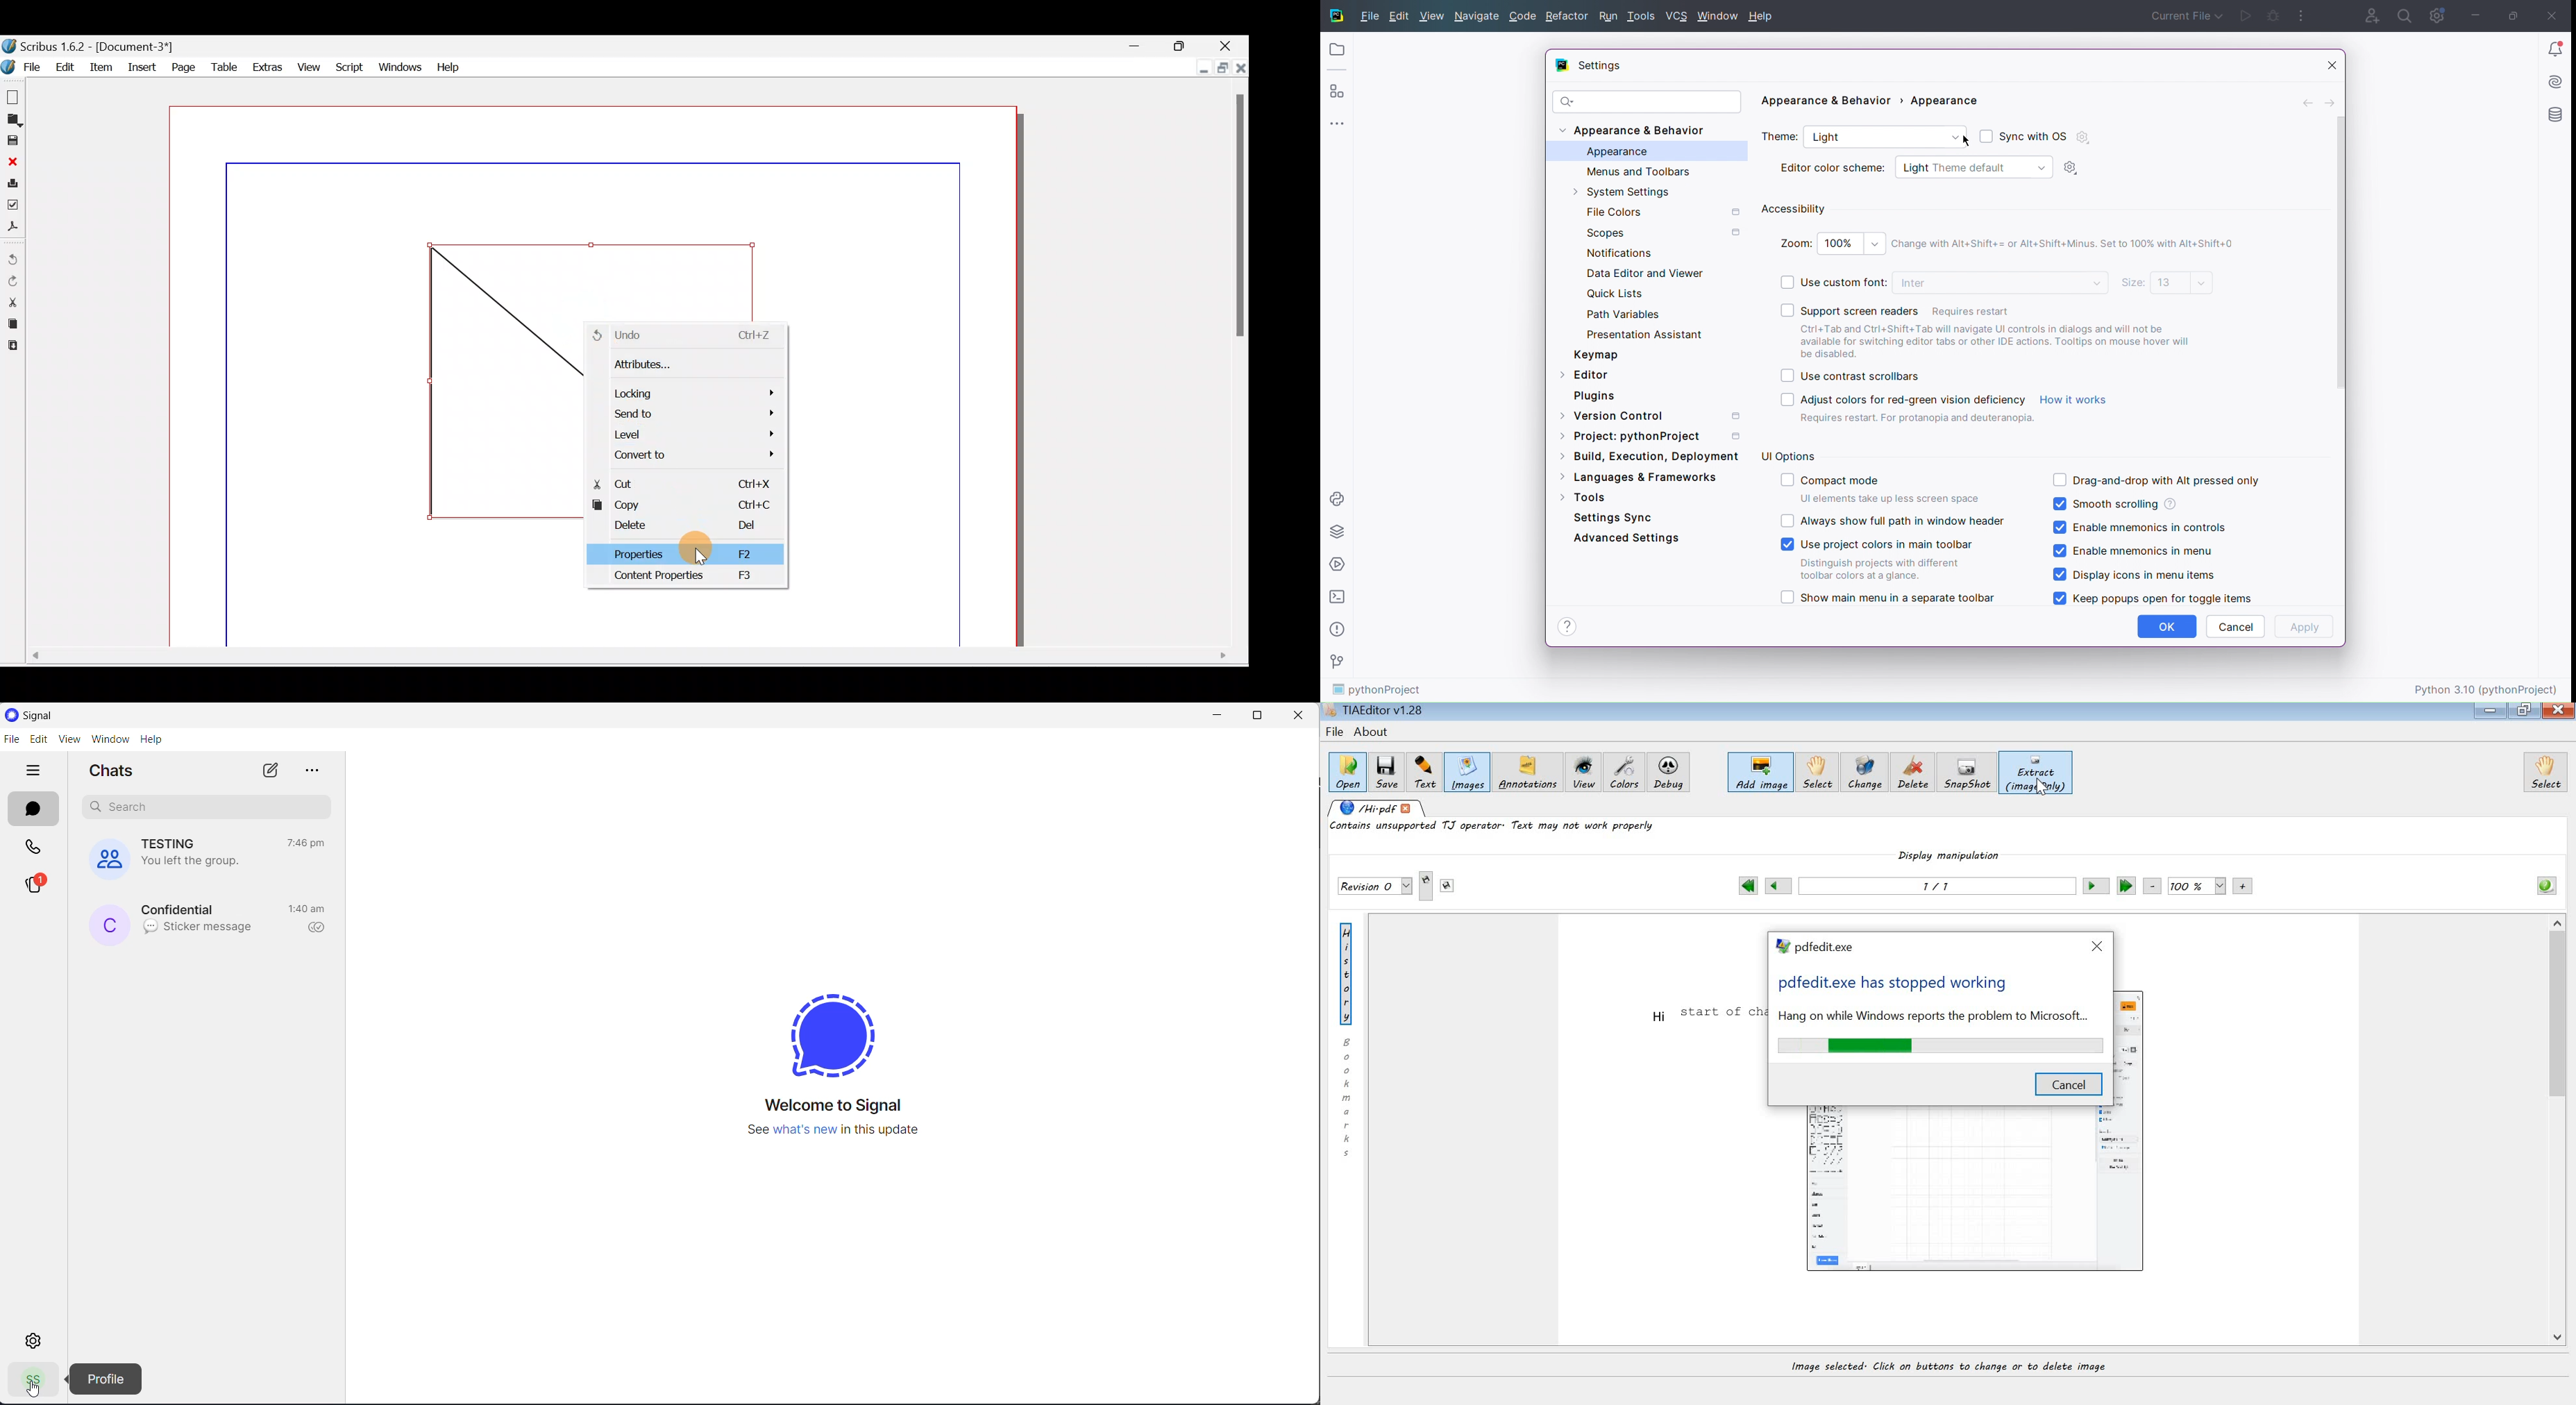 This screenshot has height=1428, width=2576. I want to click on Minimise, so click(1197, 70).